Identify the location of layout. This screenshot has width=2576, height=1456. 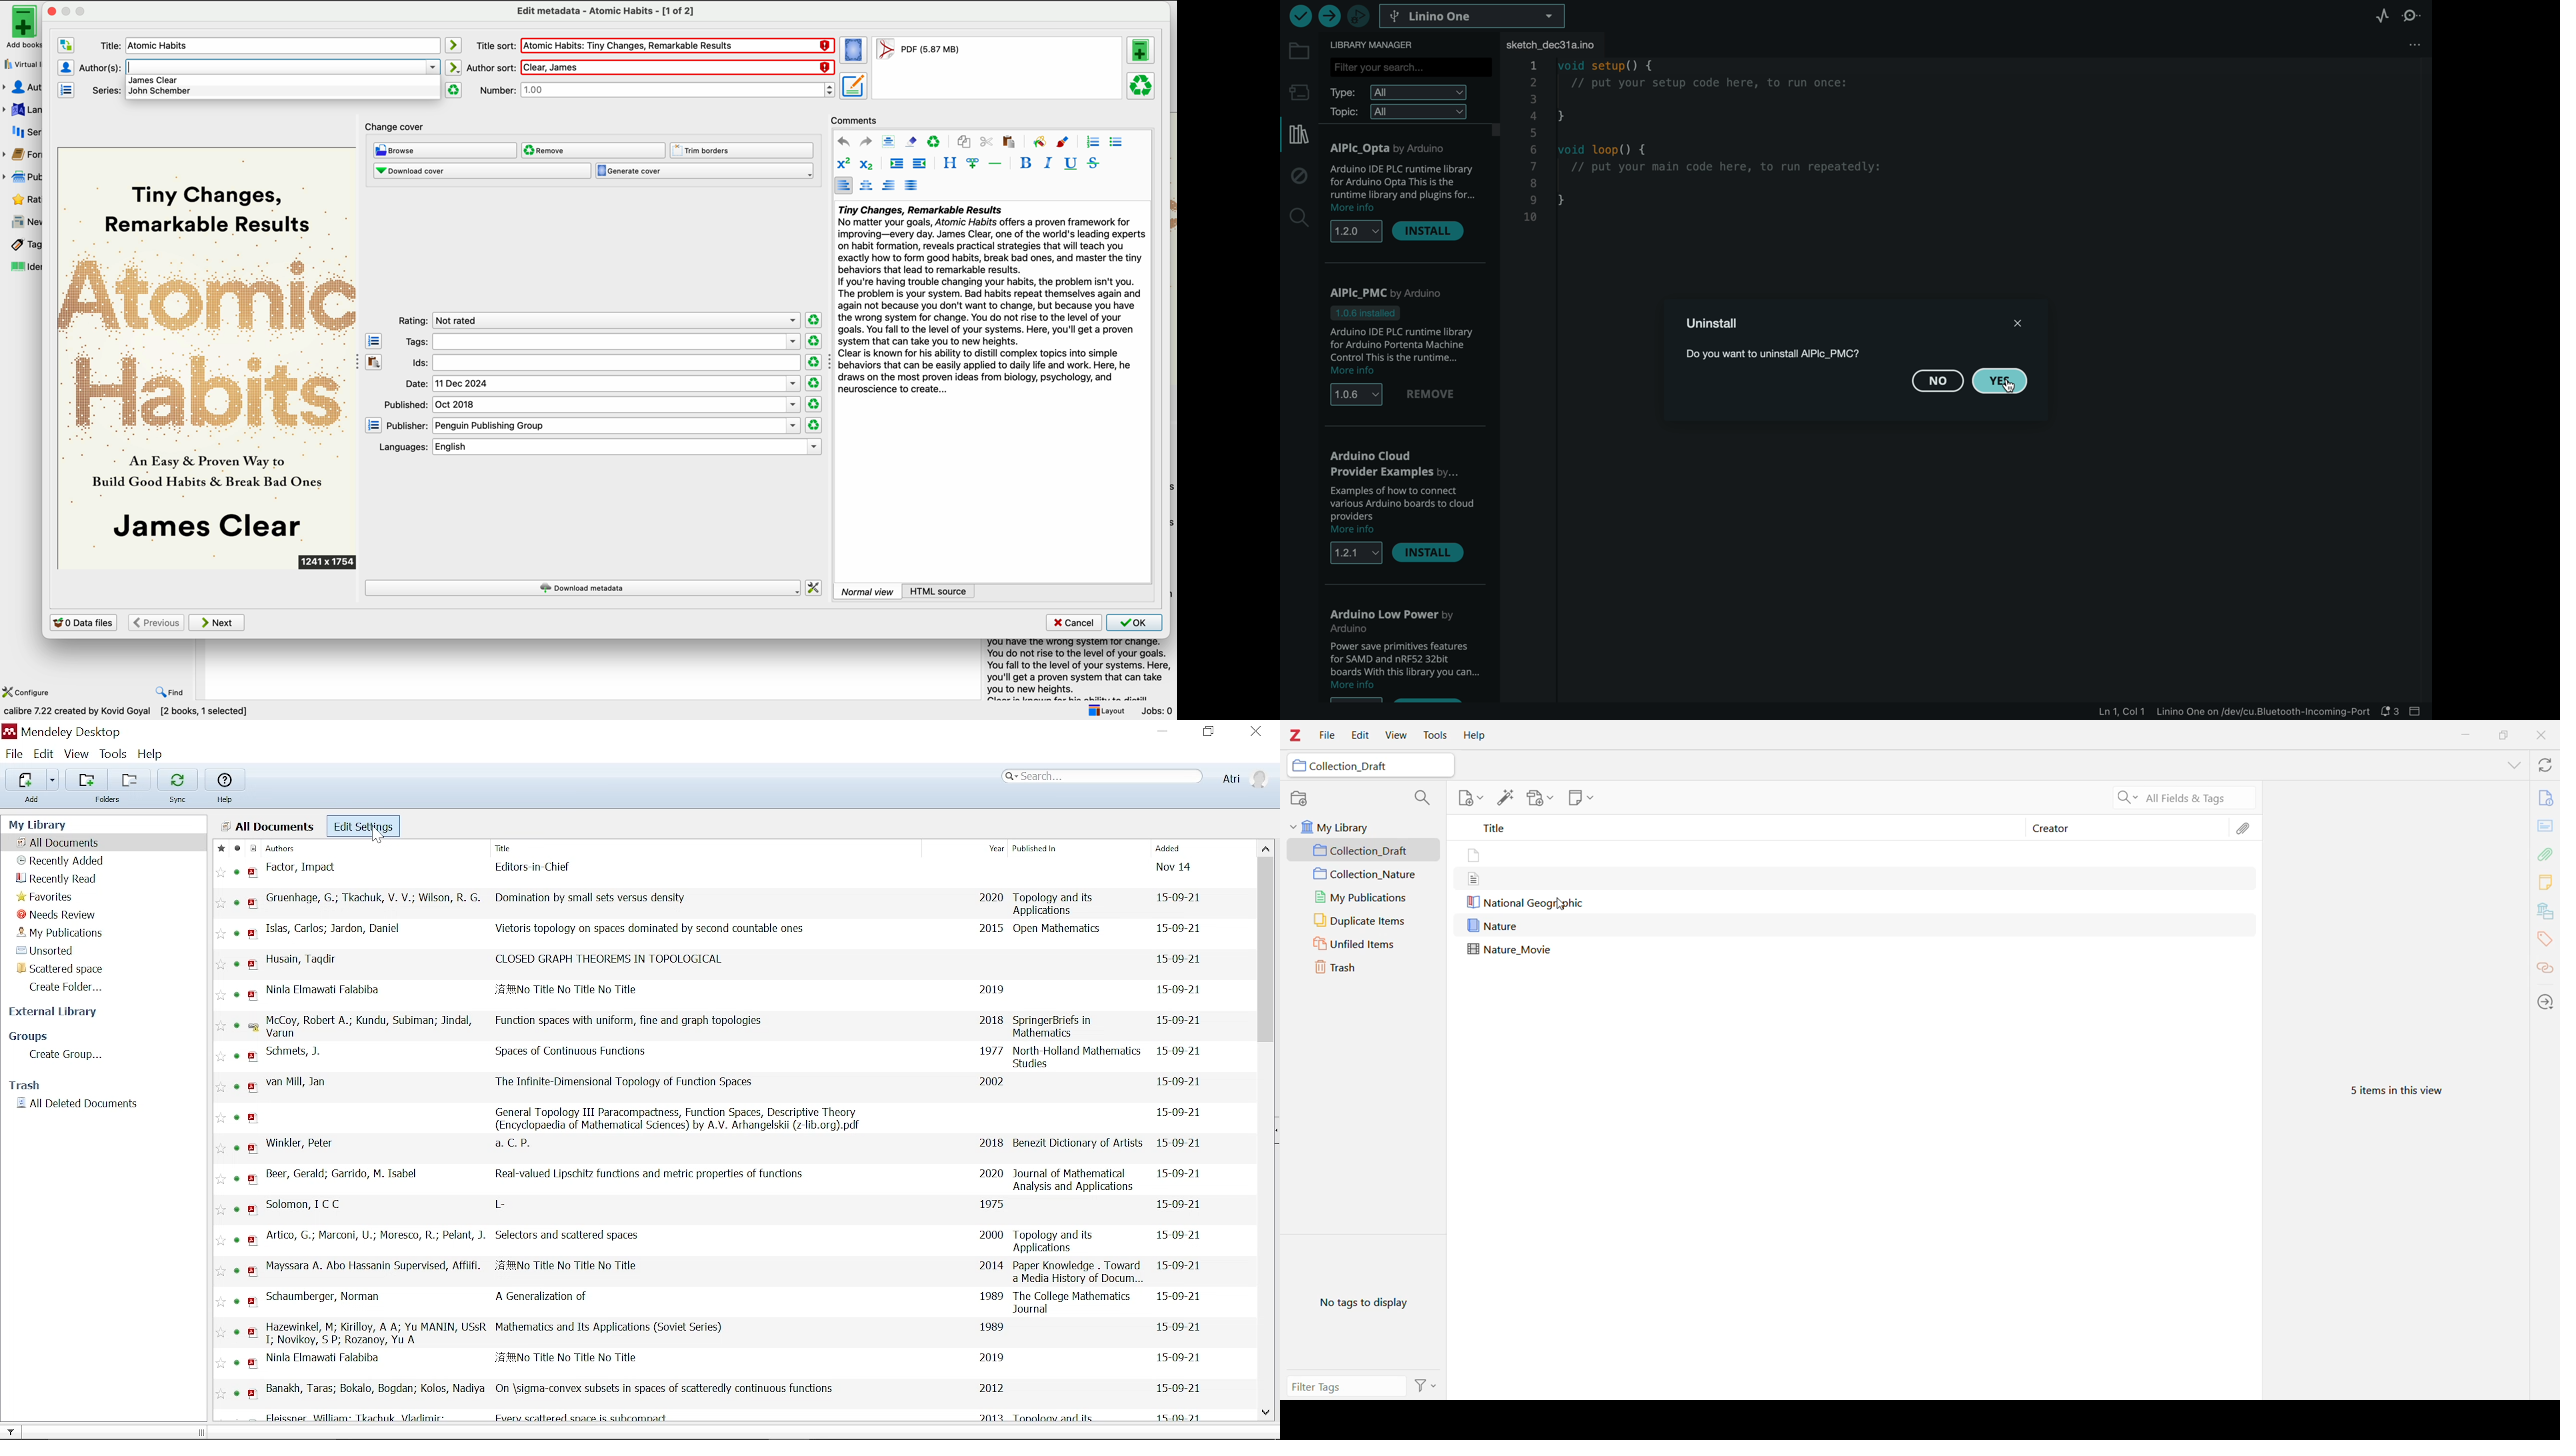
(1106, 710).